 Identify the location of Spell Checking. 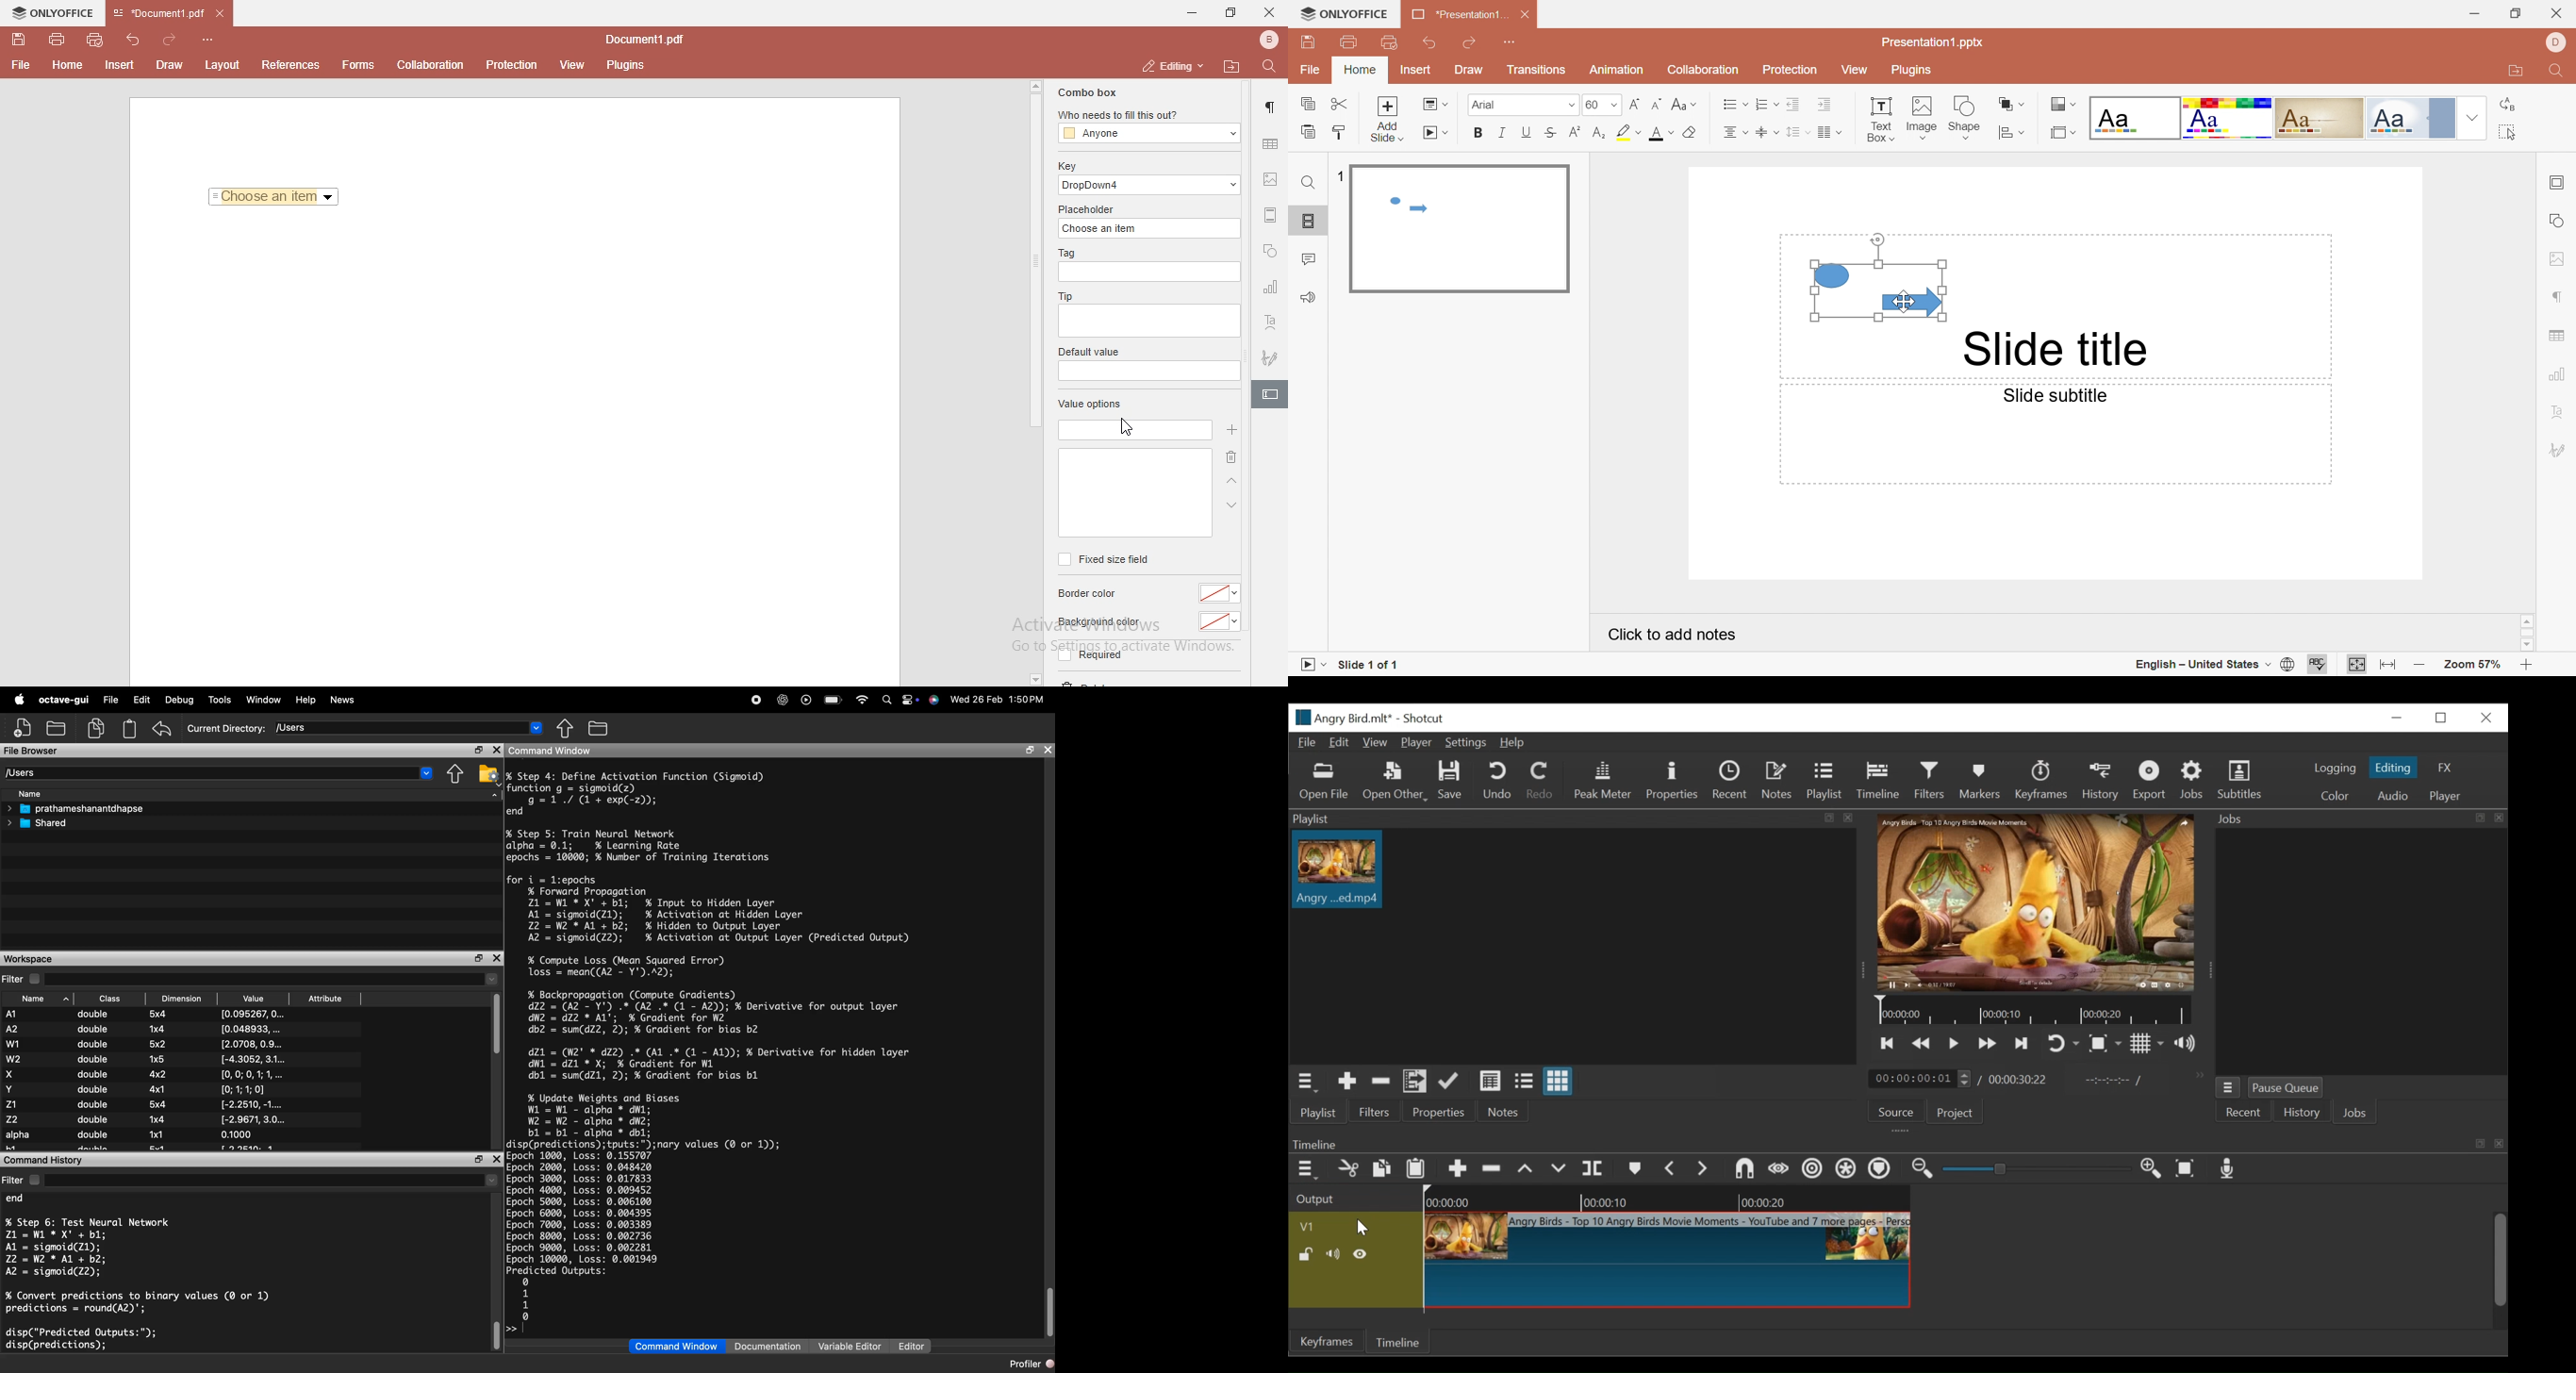
(2320, 666).